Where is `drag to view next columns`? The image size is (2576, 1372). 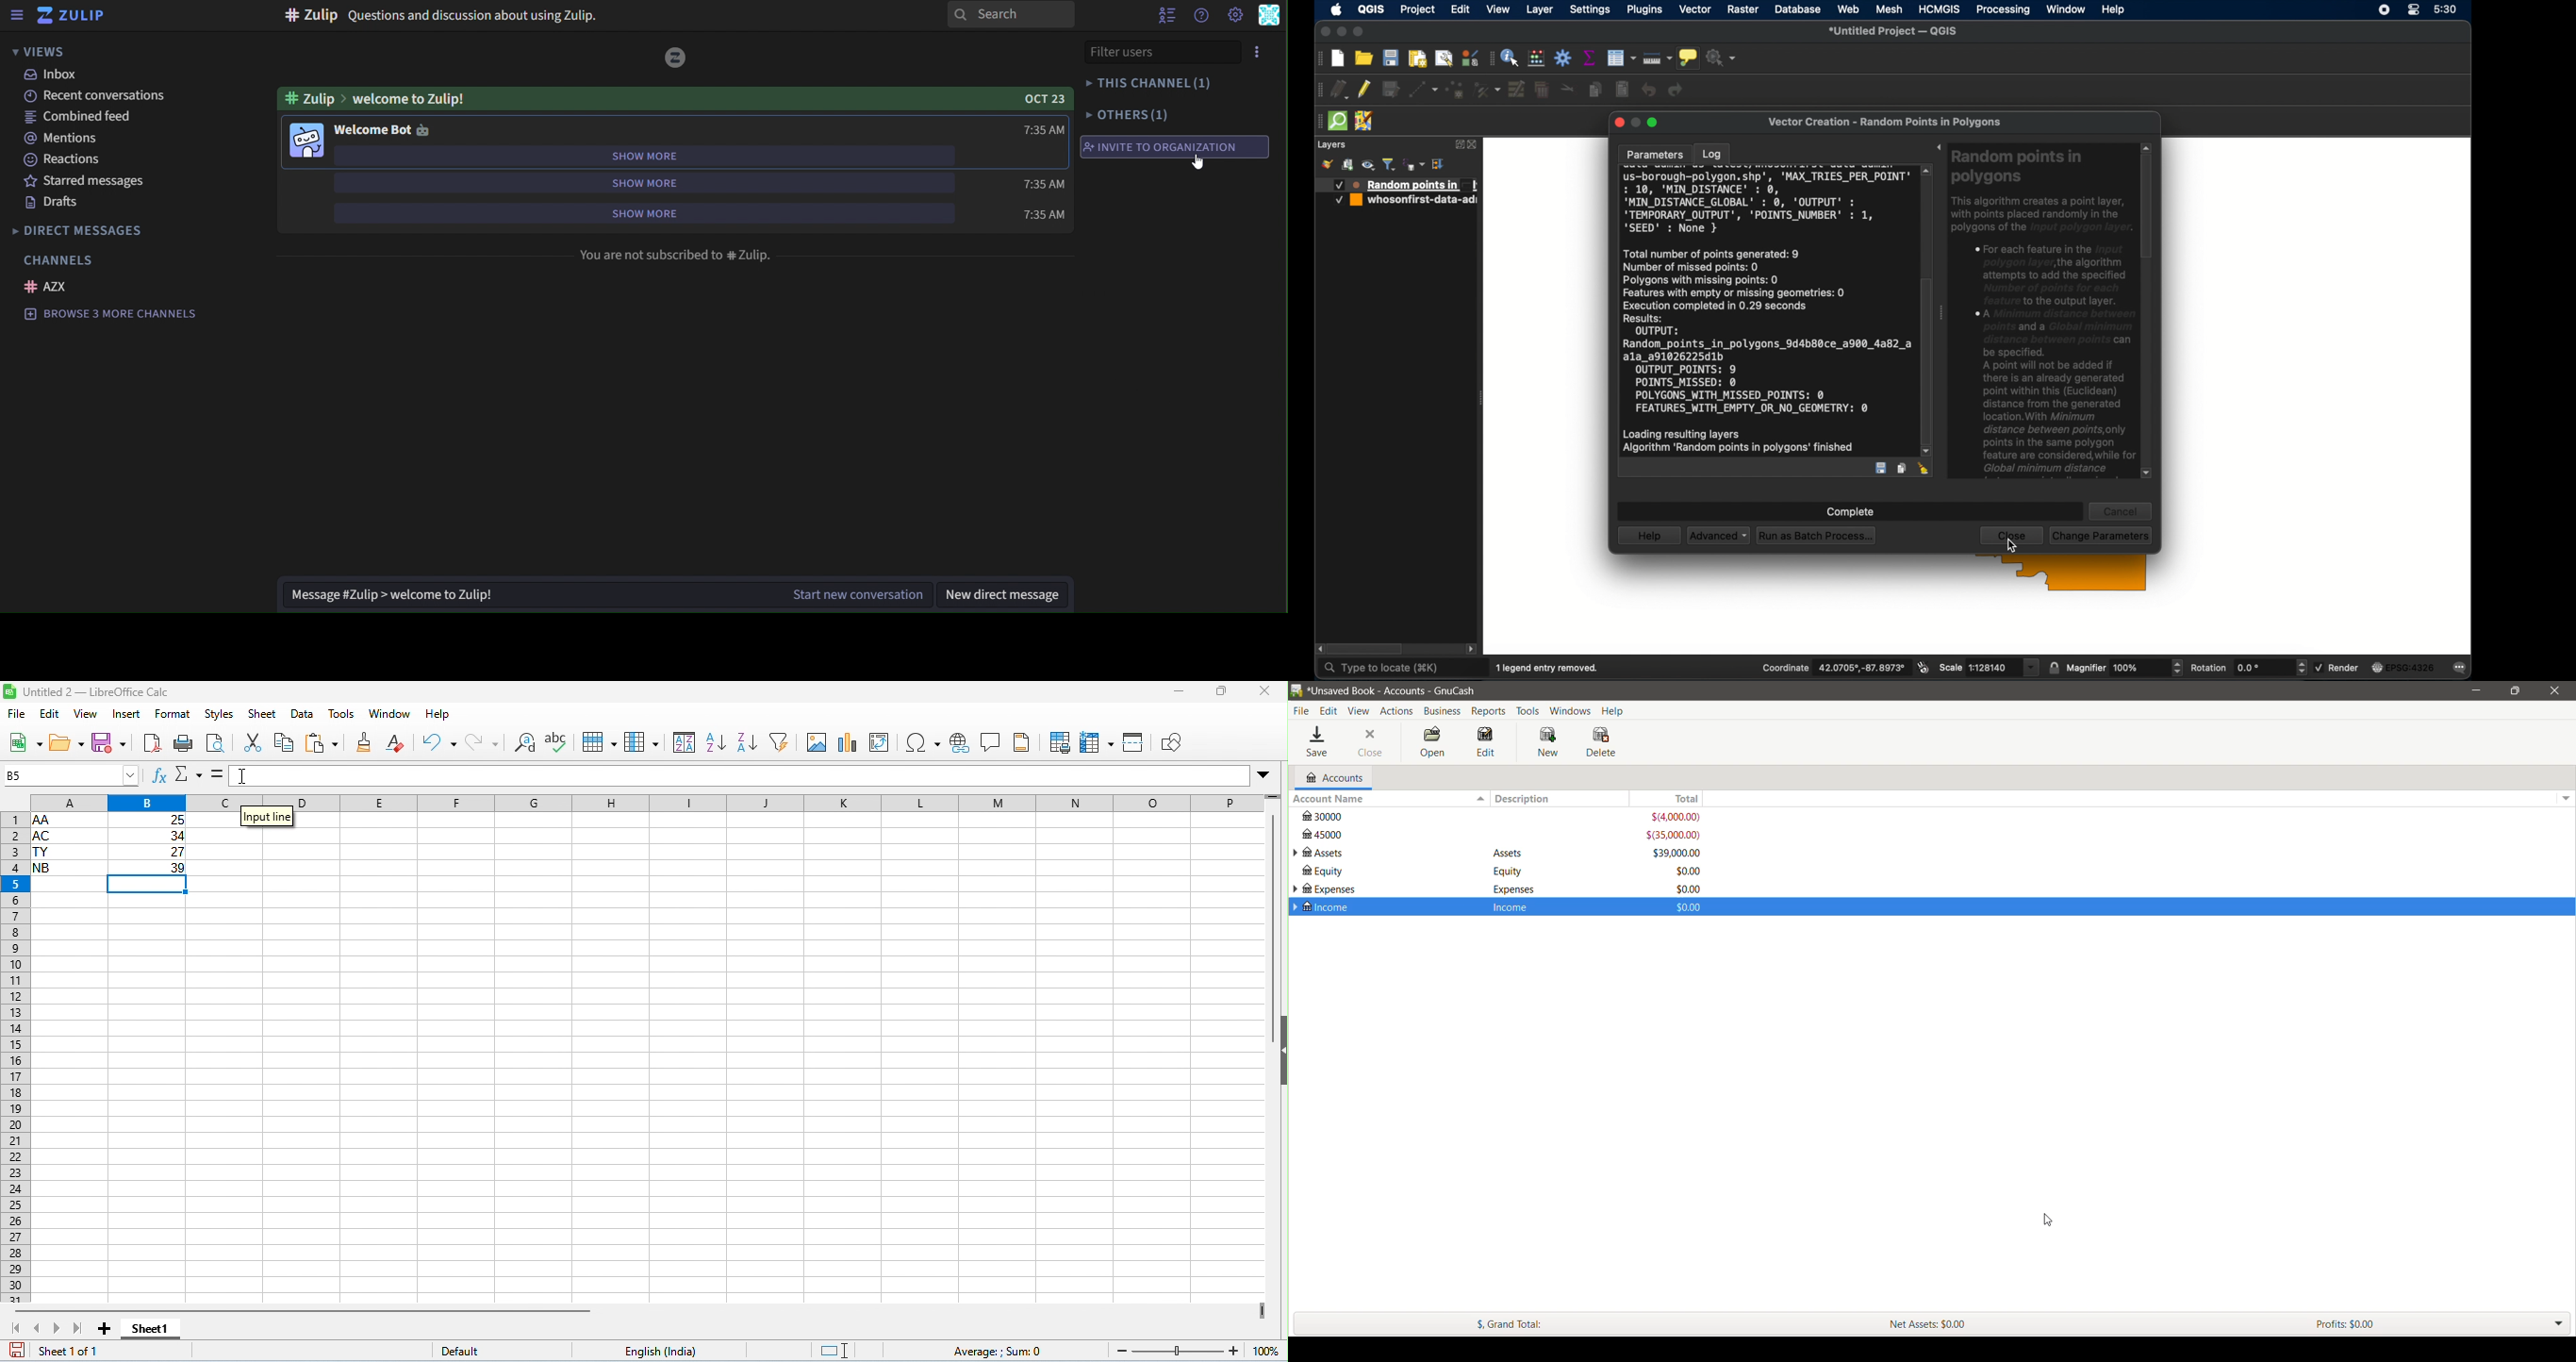 drag to view next columns is located at coordinates (1263, 1310).